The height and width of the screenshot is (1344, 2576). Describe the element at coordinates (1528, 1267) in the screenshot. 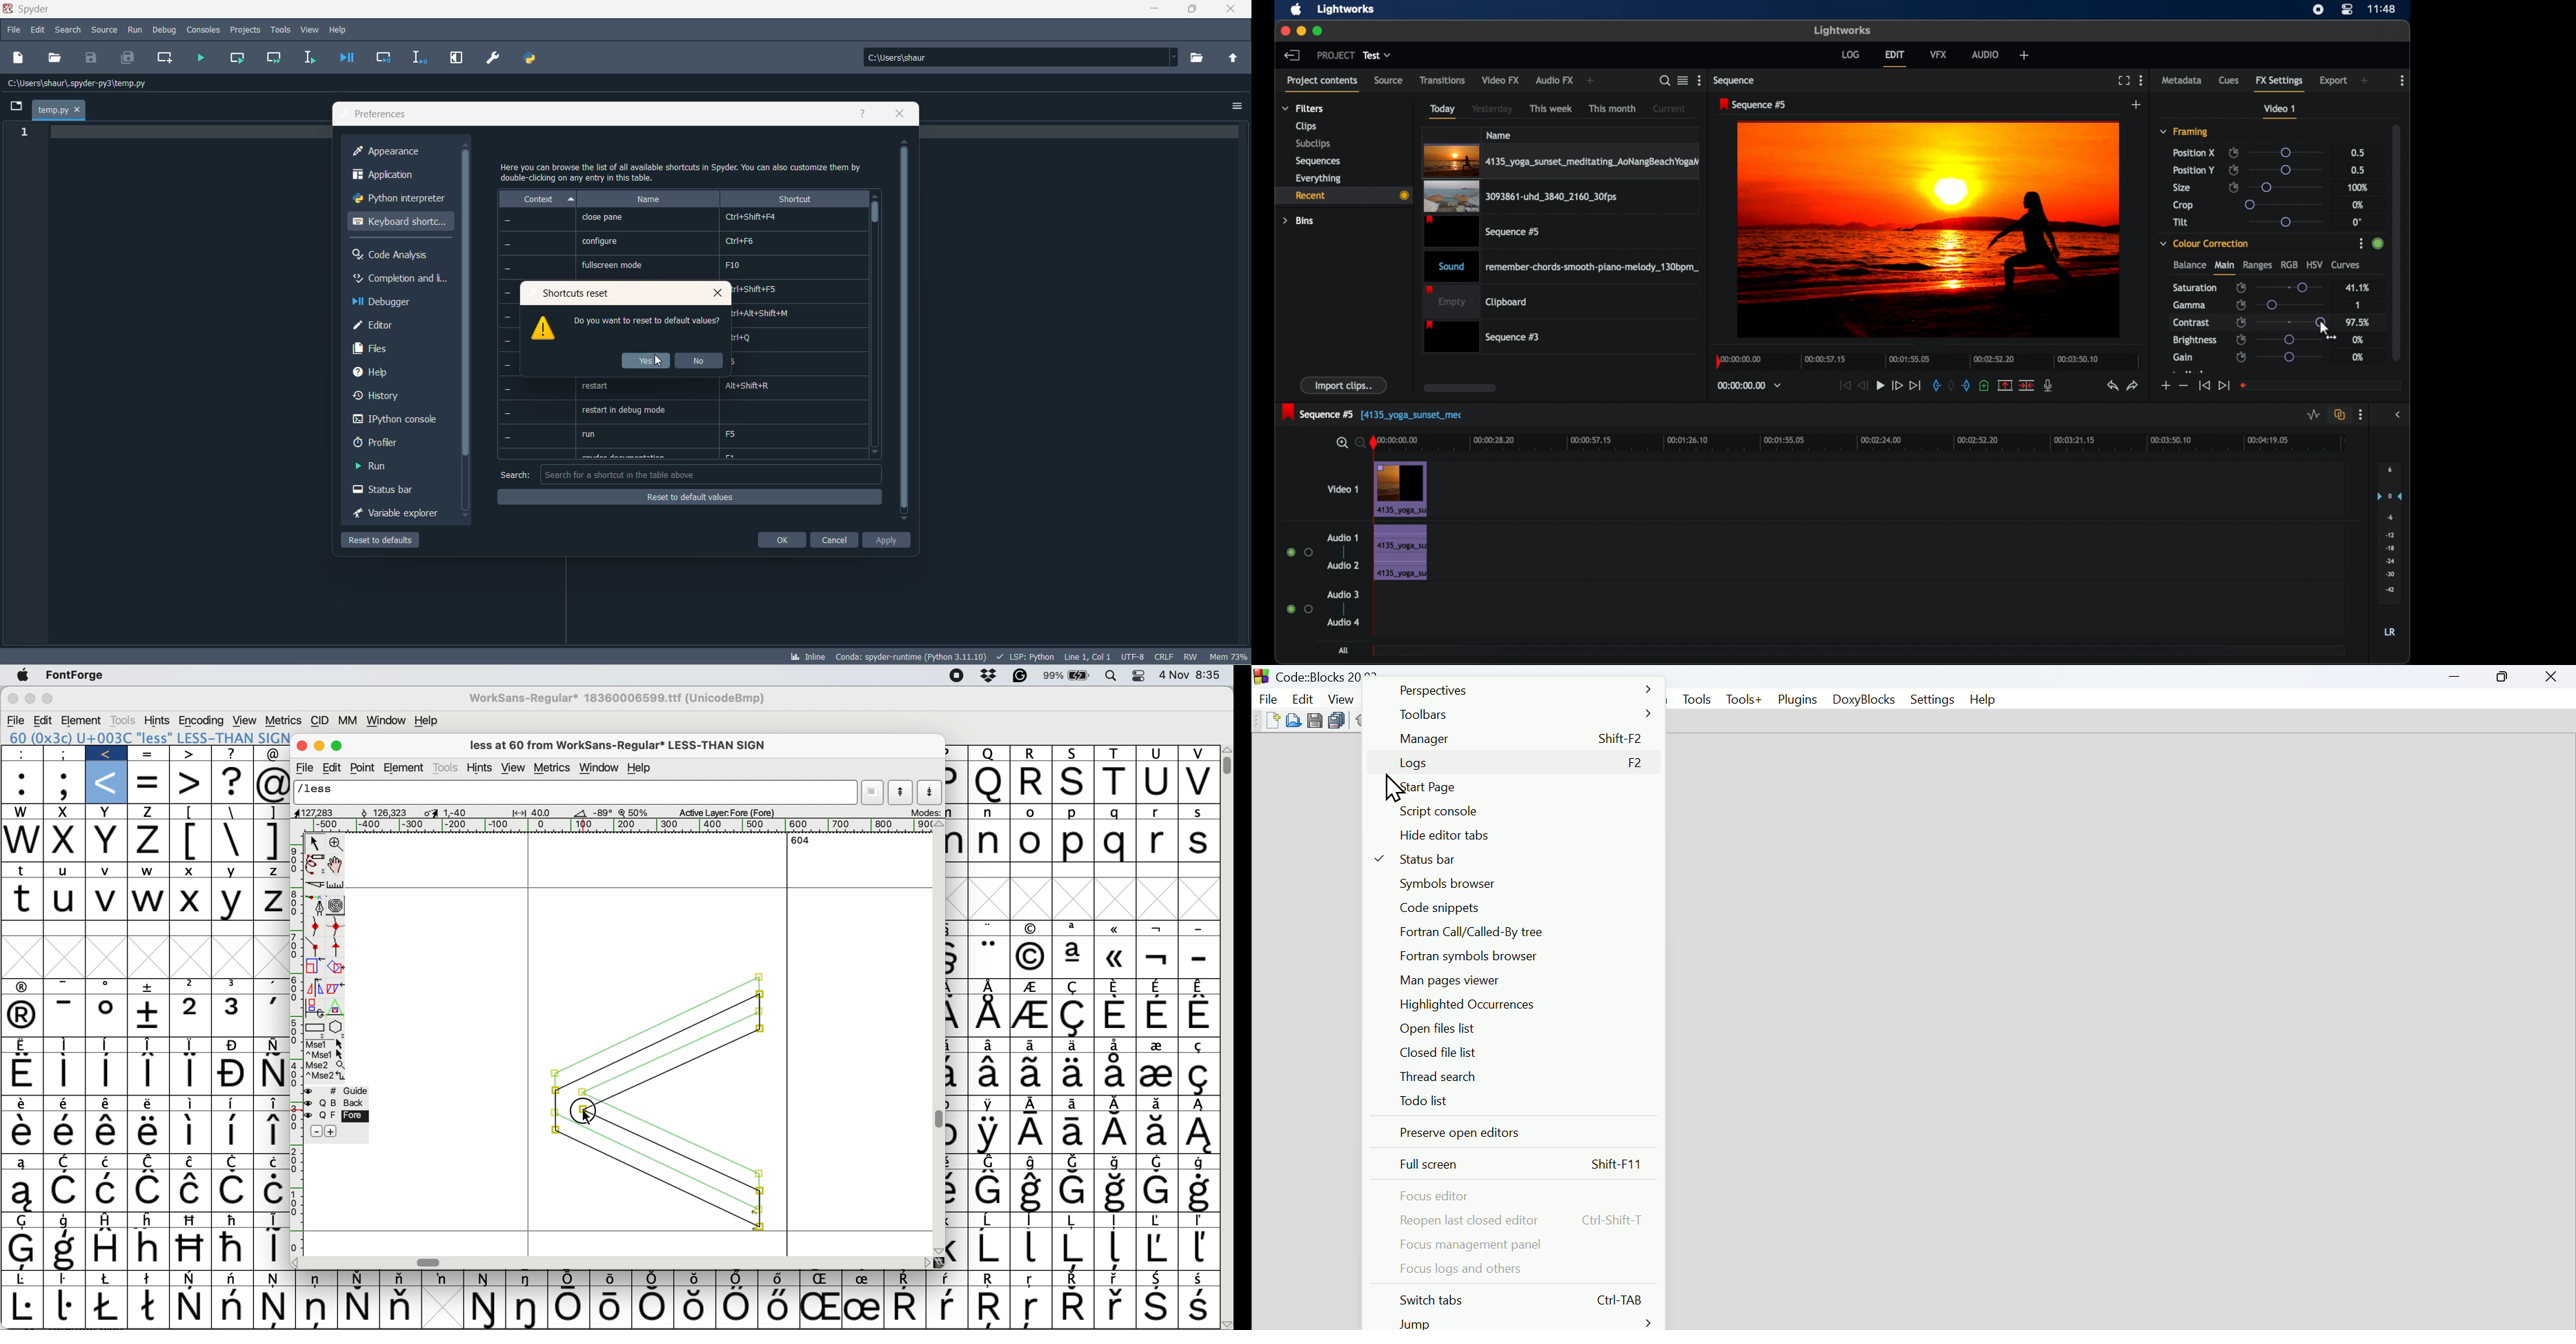

I see `Food log and others` at that location.